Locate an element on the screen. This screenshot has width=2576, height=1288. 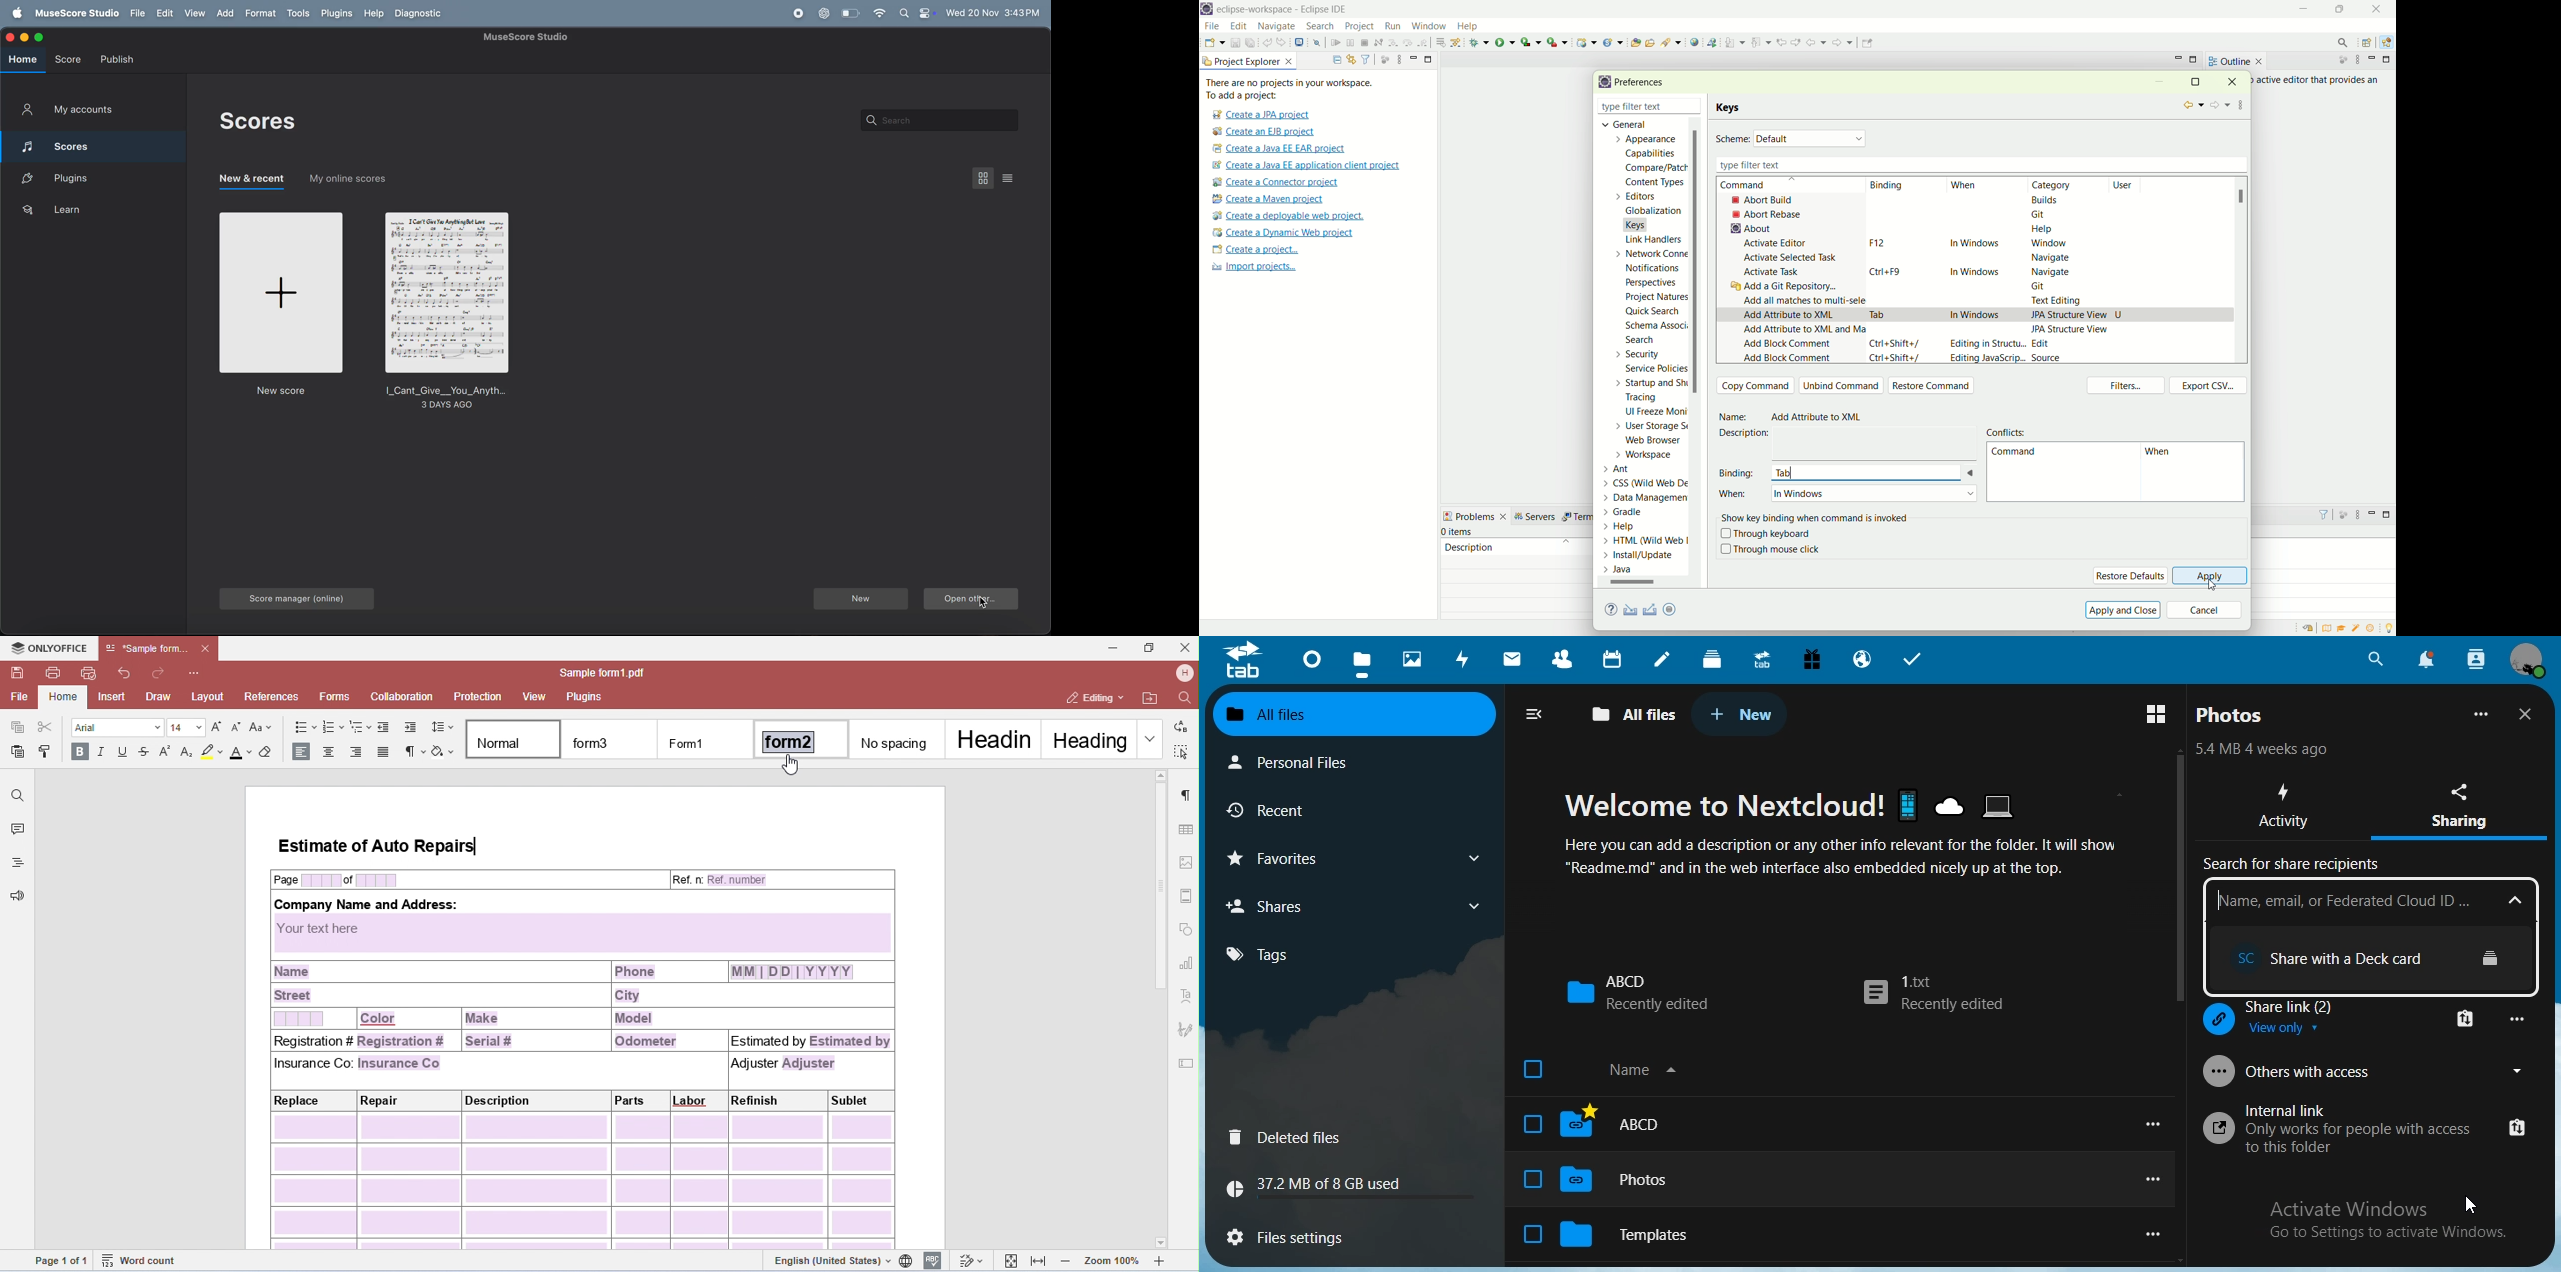
forward is located at coordinates (1841, 46).